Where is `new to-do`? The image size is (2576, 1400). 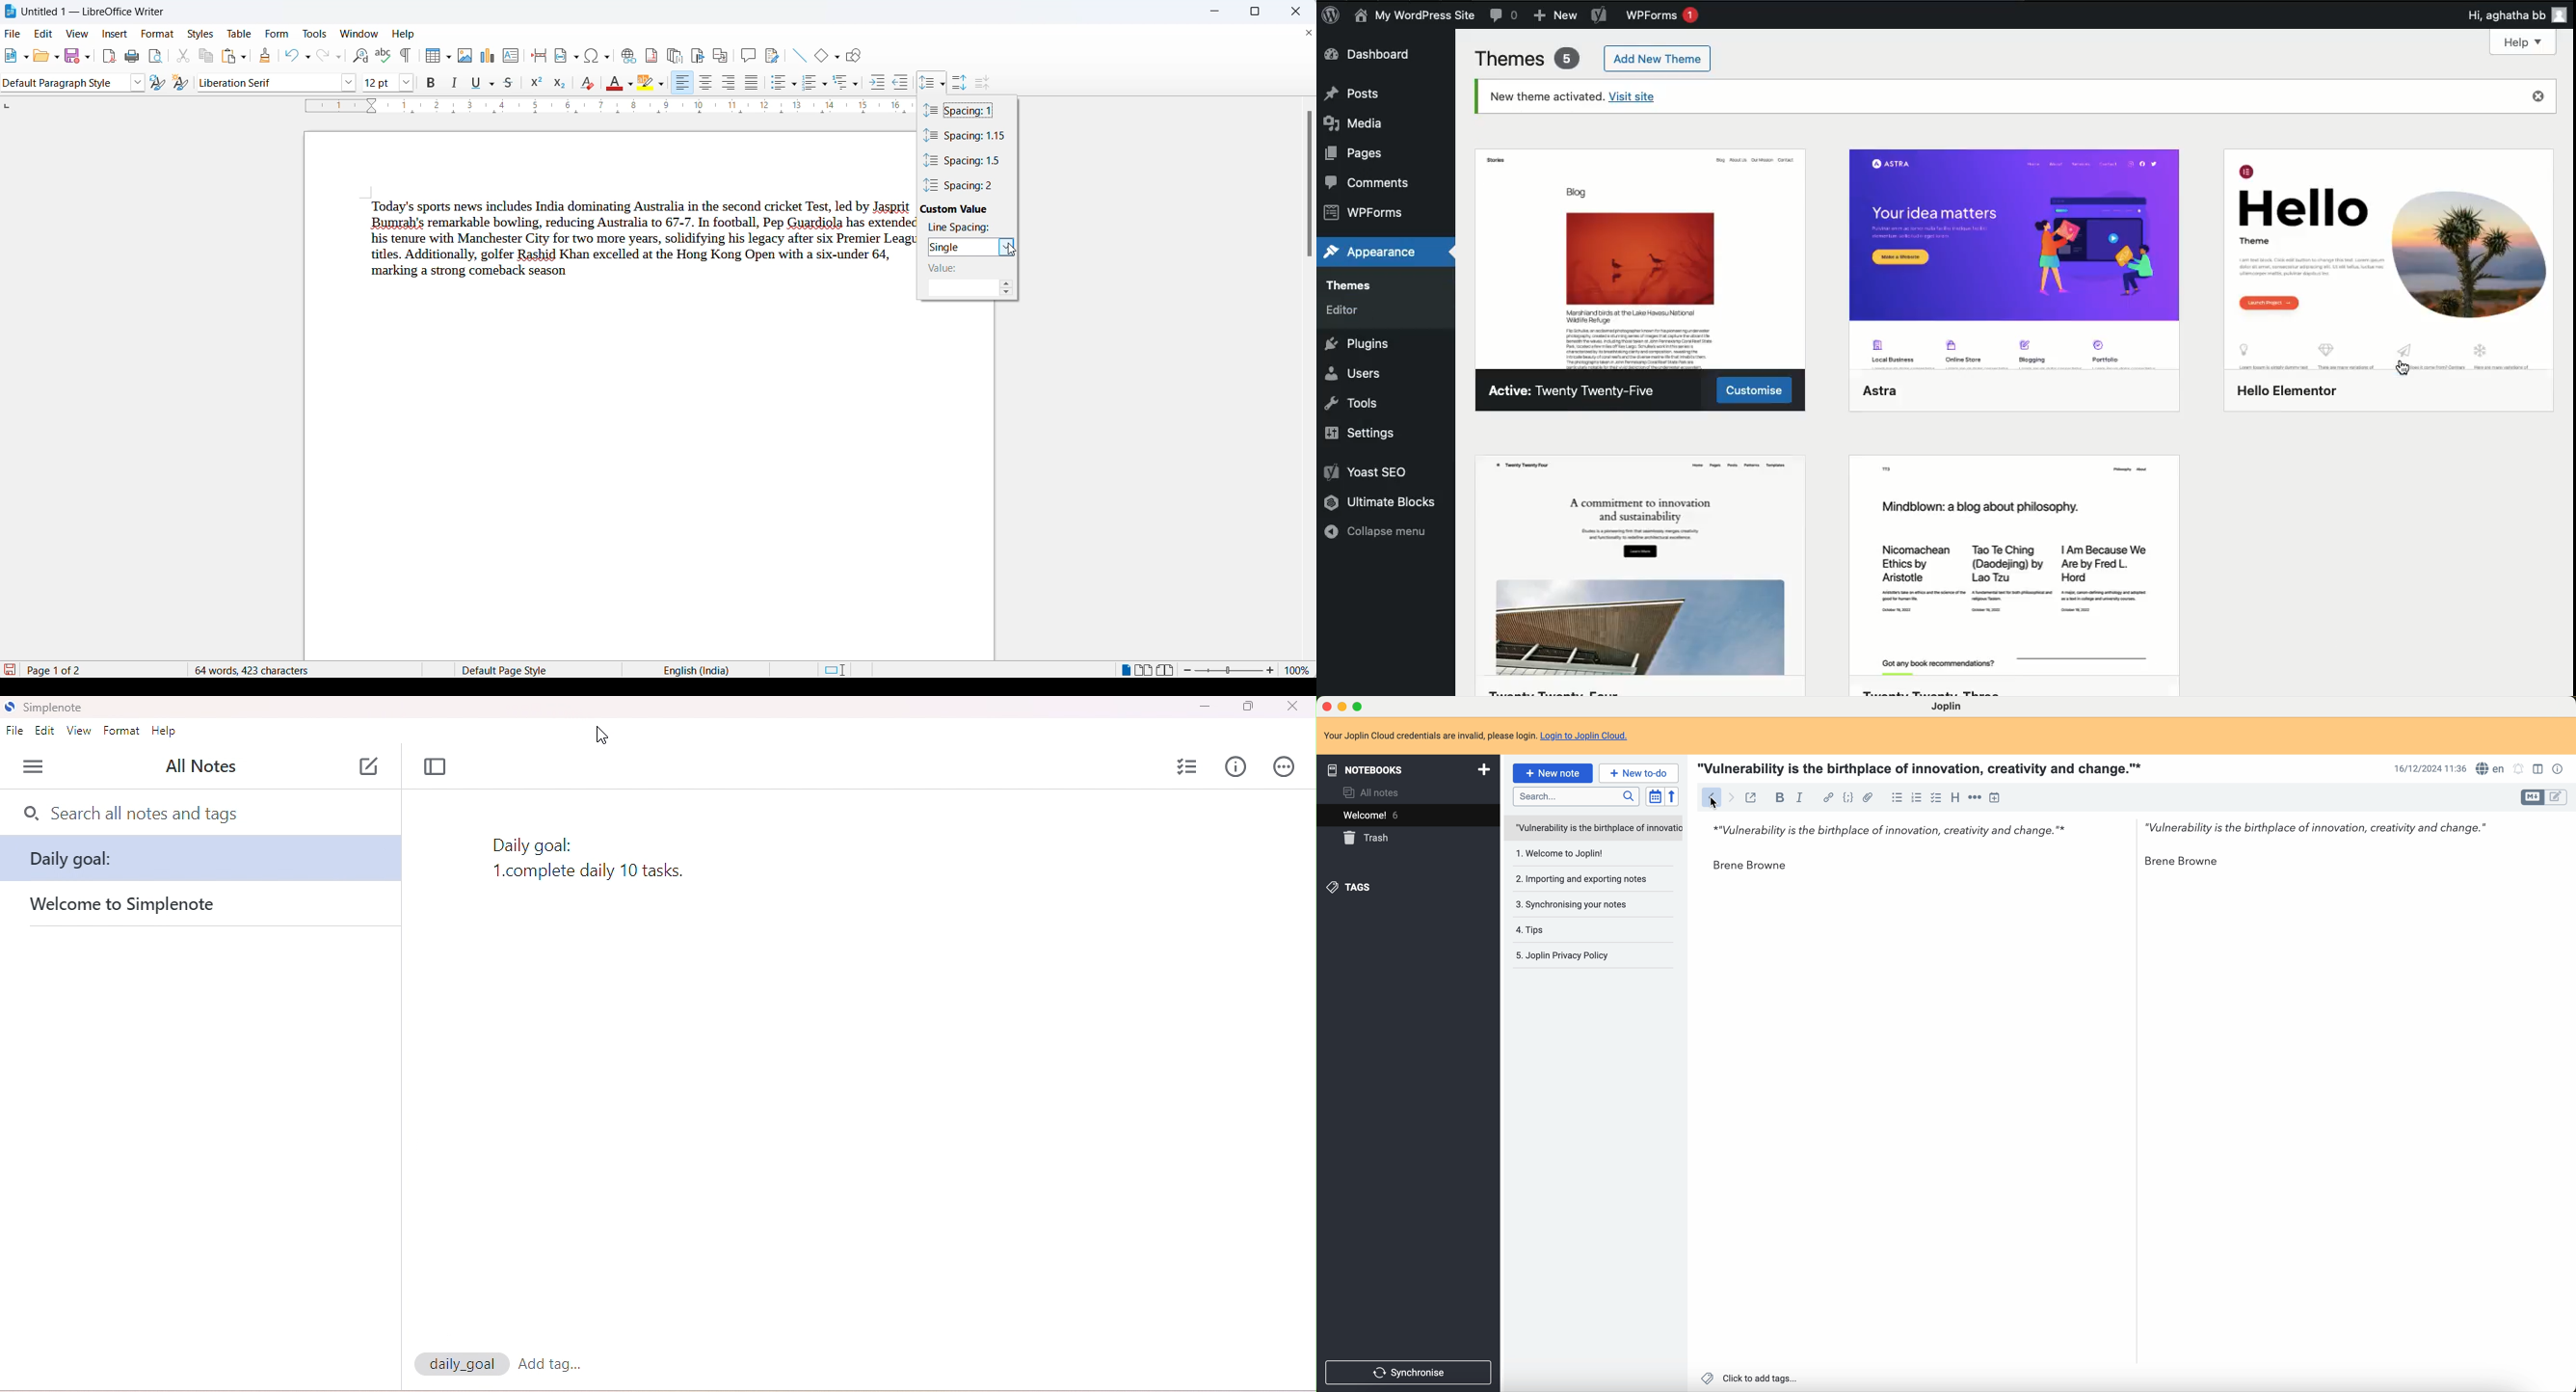
new to-do is located at coordinates (1638, 774).